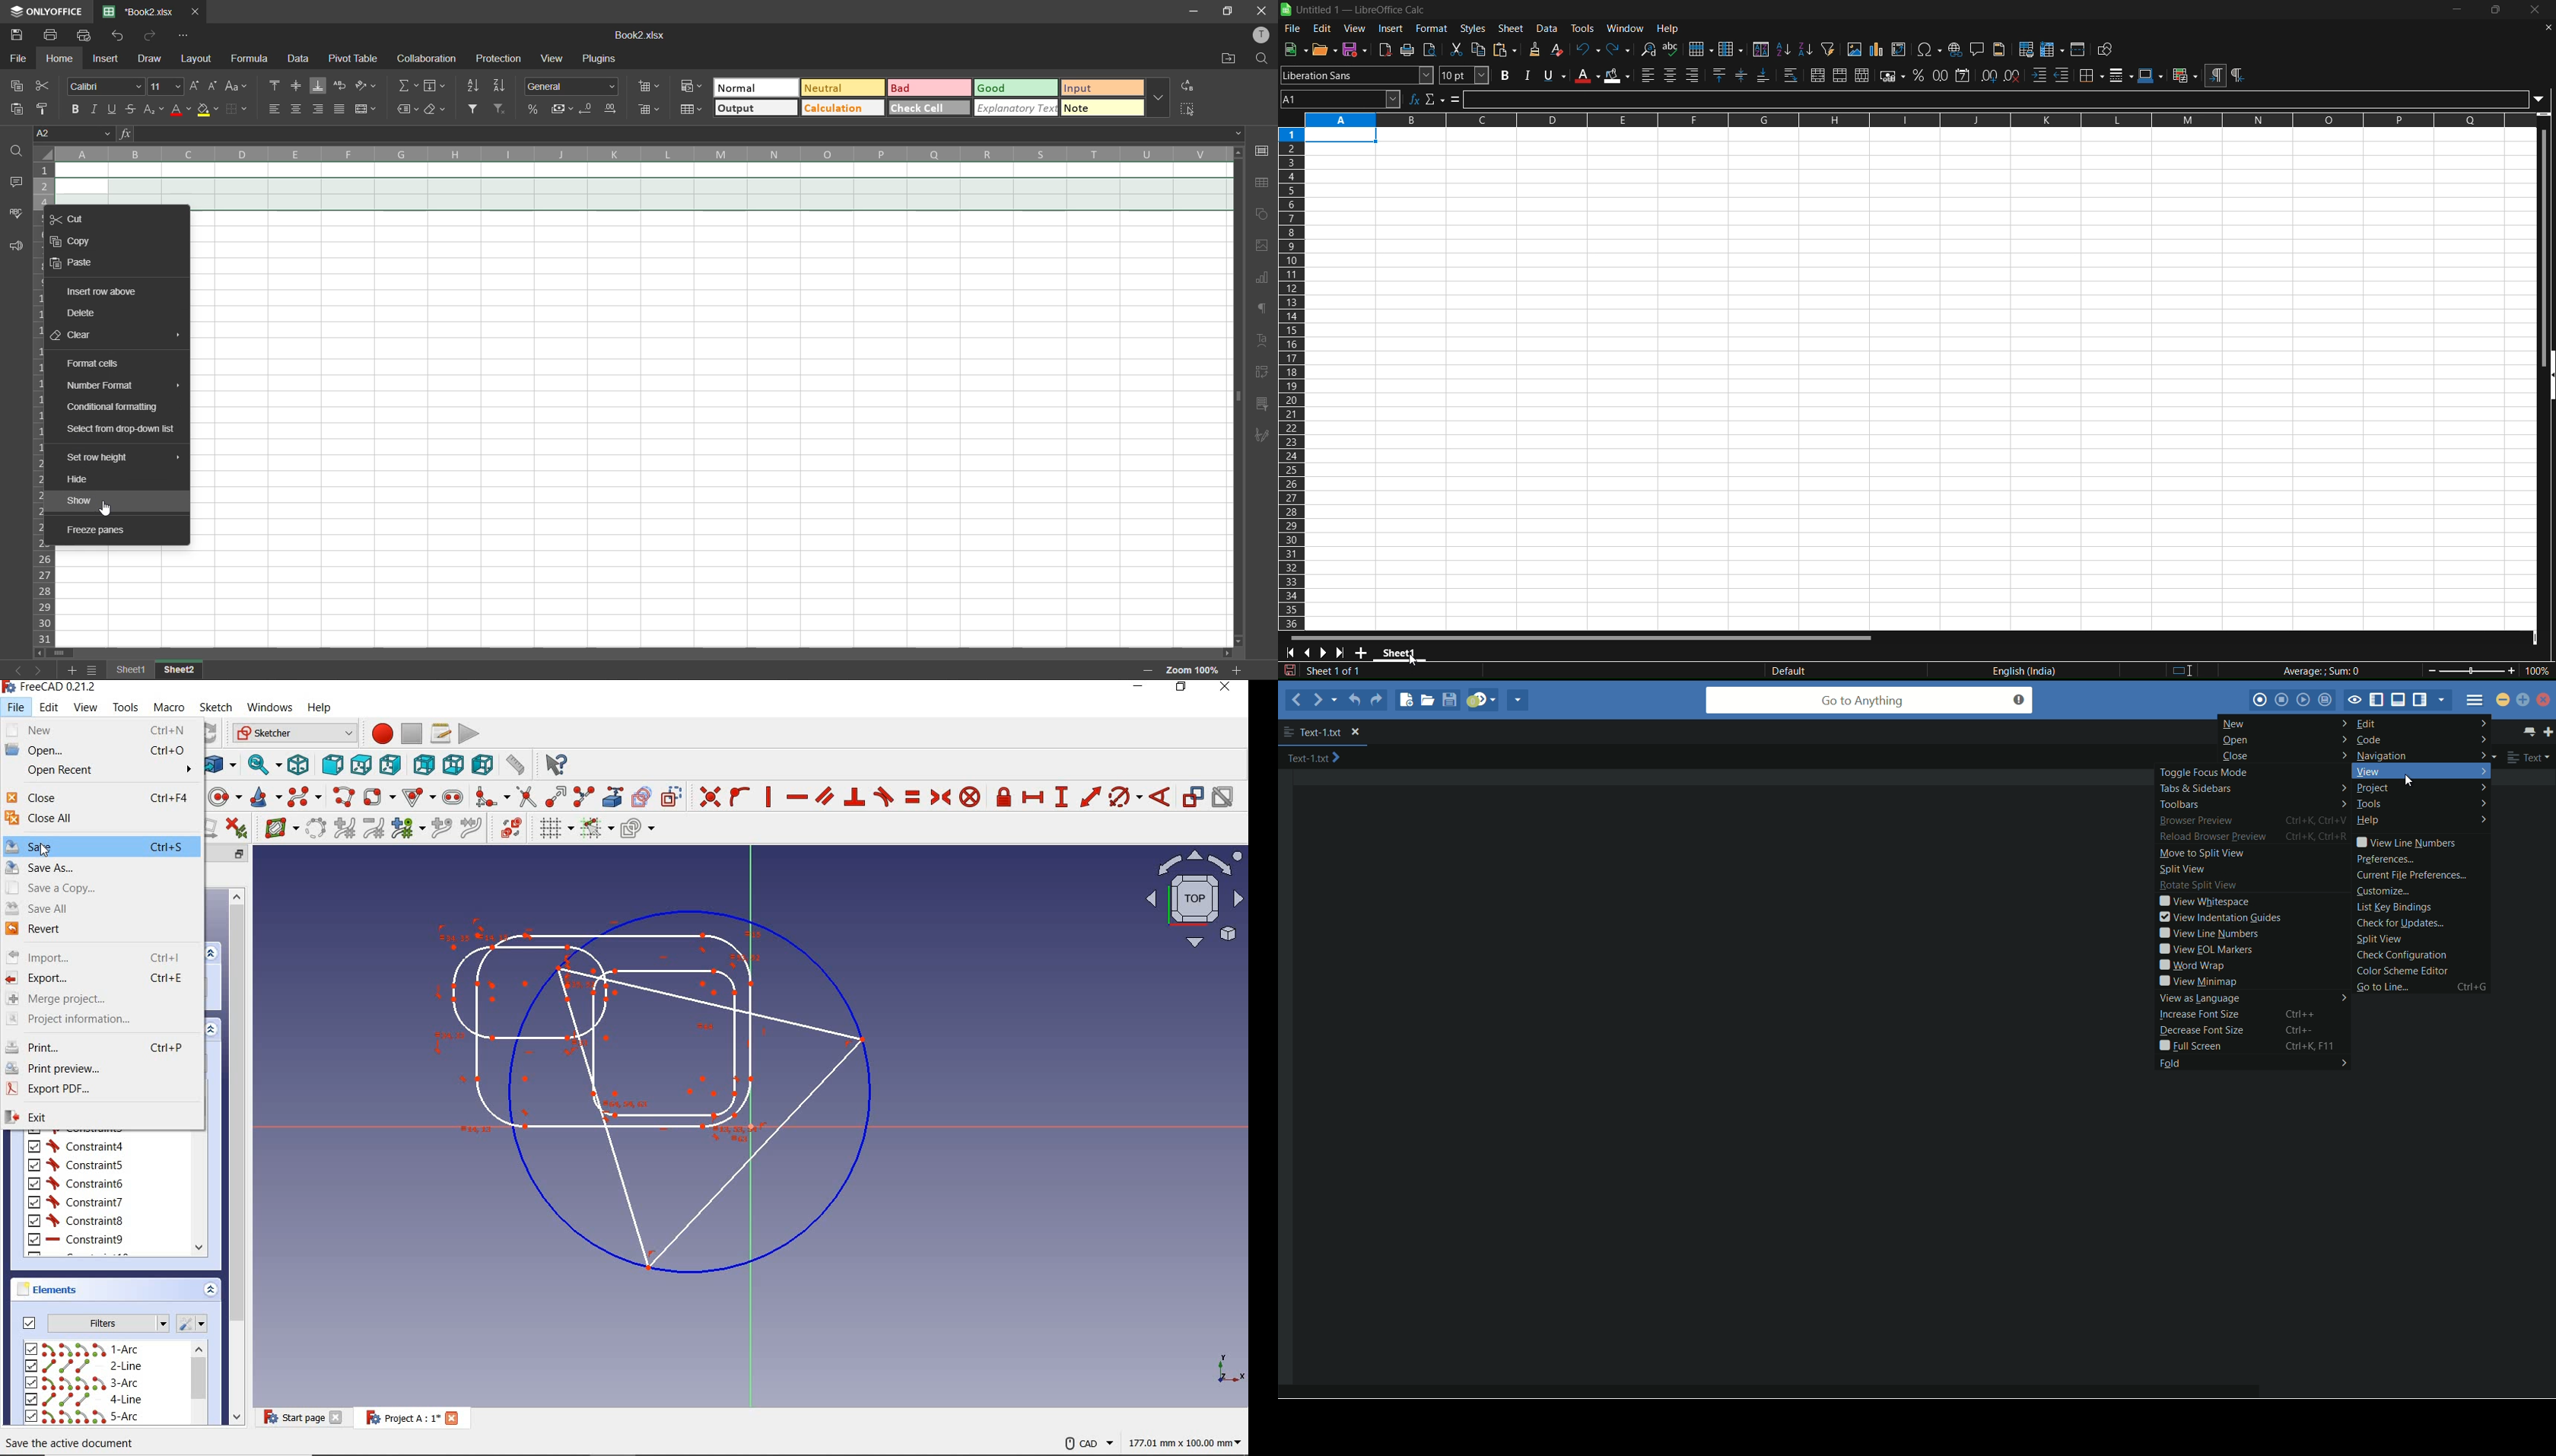 Image resolution: width=2576 pixels, height=1456 pixels. What do you see at coordinates (19, 57) in the screenshot?
I see `file` at bounding box center [19, 57].